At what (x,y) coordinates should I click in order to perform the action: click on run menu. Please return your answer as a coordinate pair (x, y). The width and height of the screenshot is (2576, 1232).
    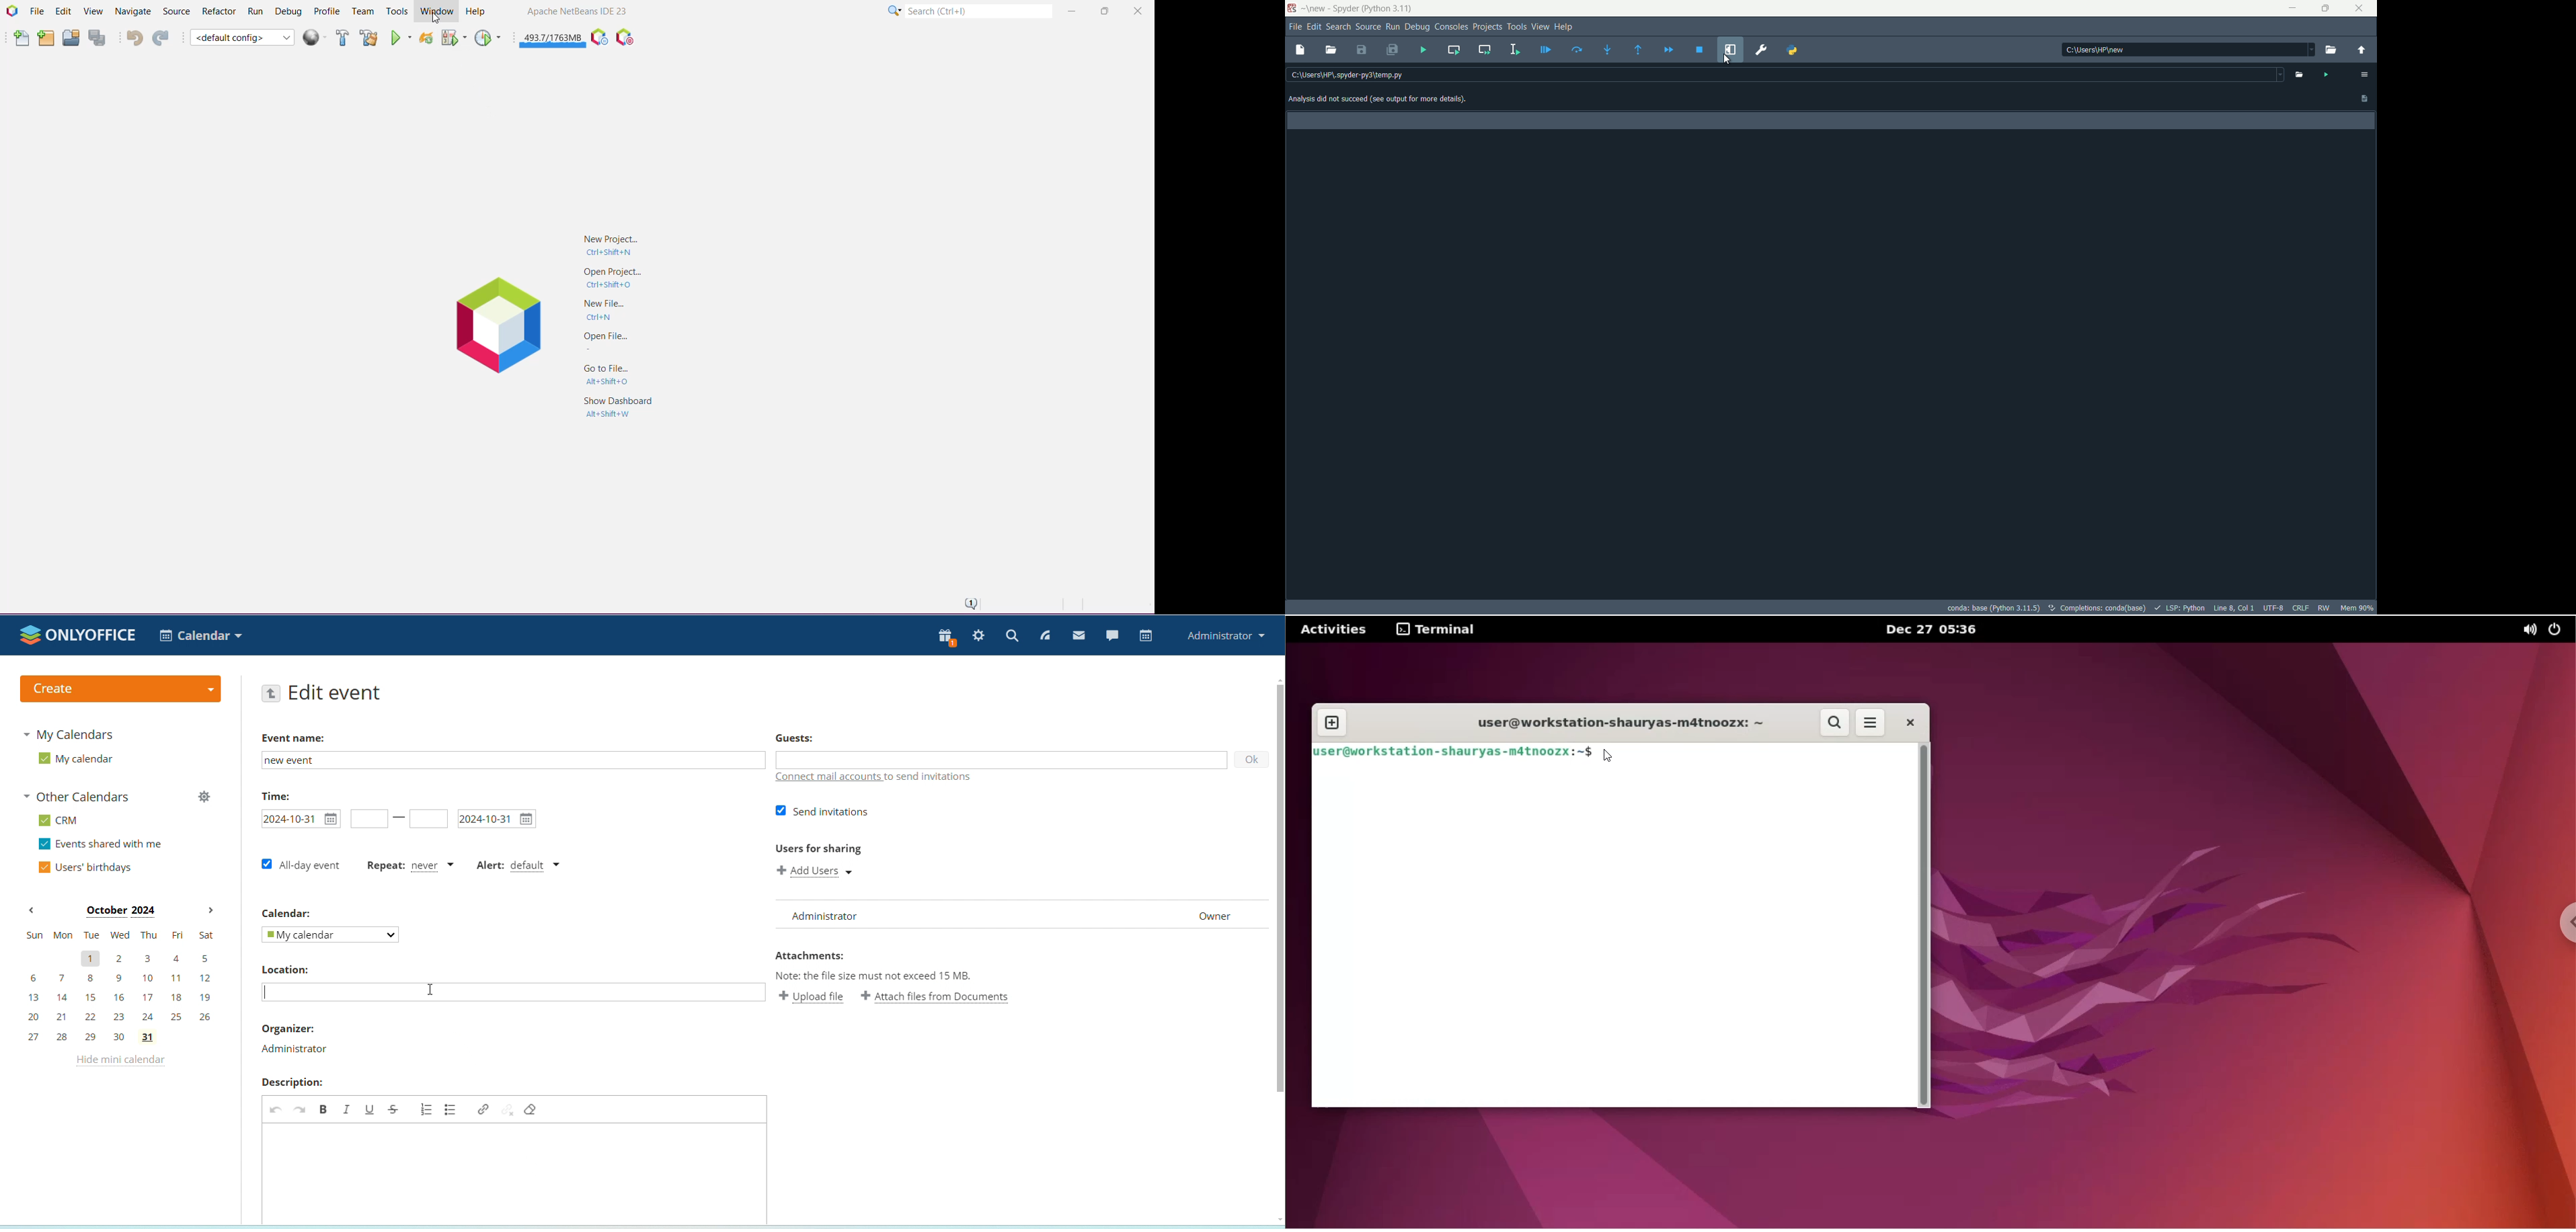
    Looking at the image, I should click on (1392, 27).